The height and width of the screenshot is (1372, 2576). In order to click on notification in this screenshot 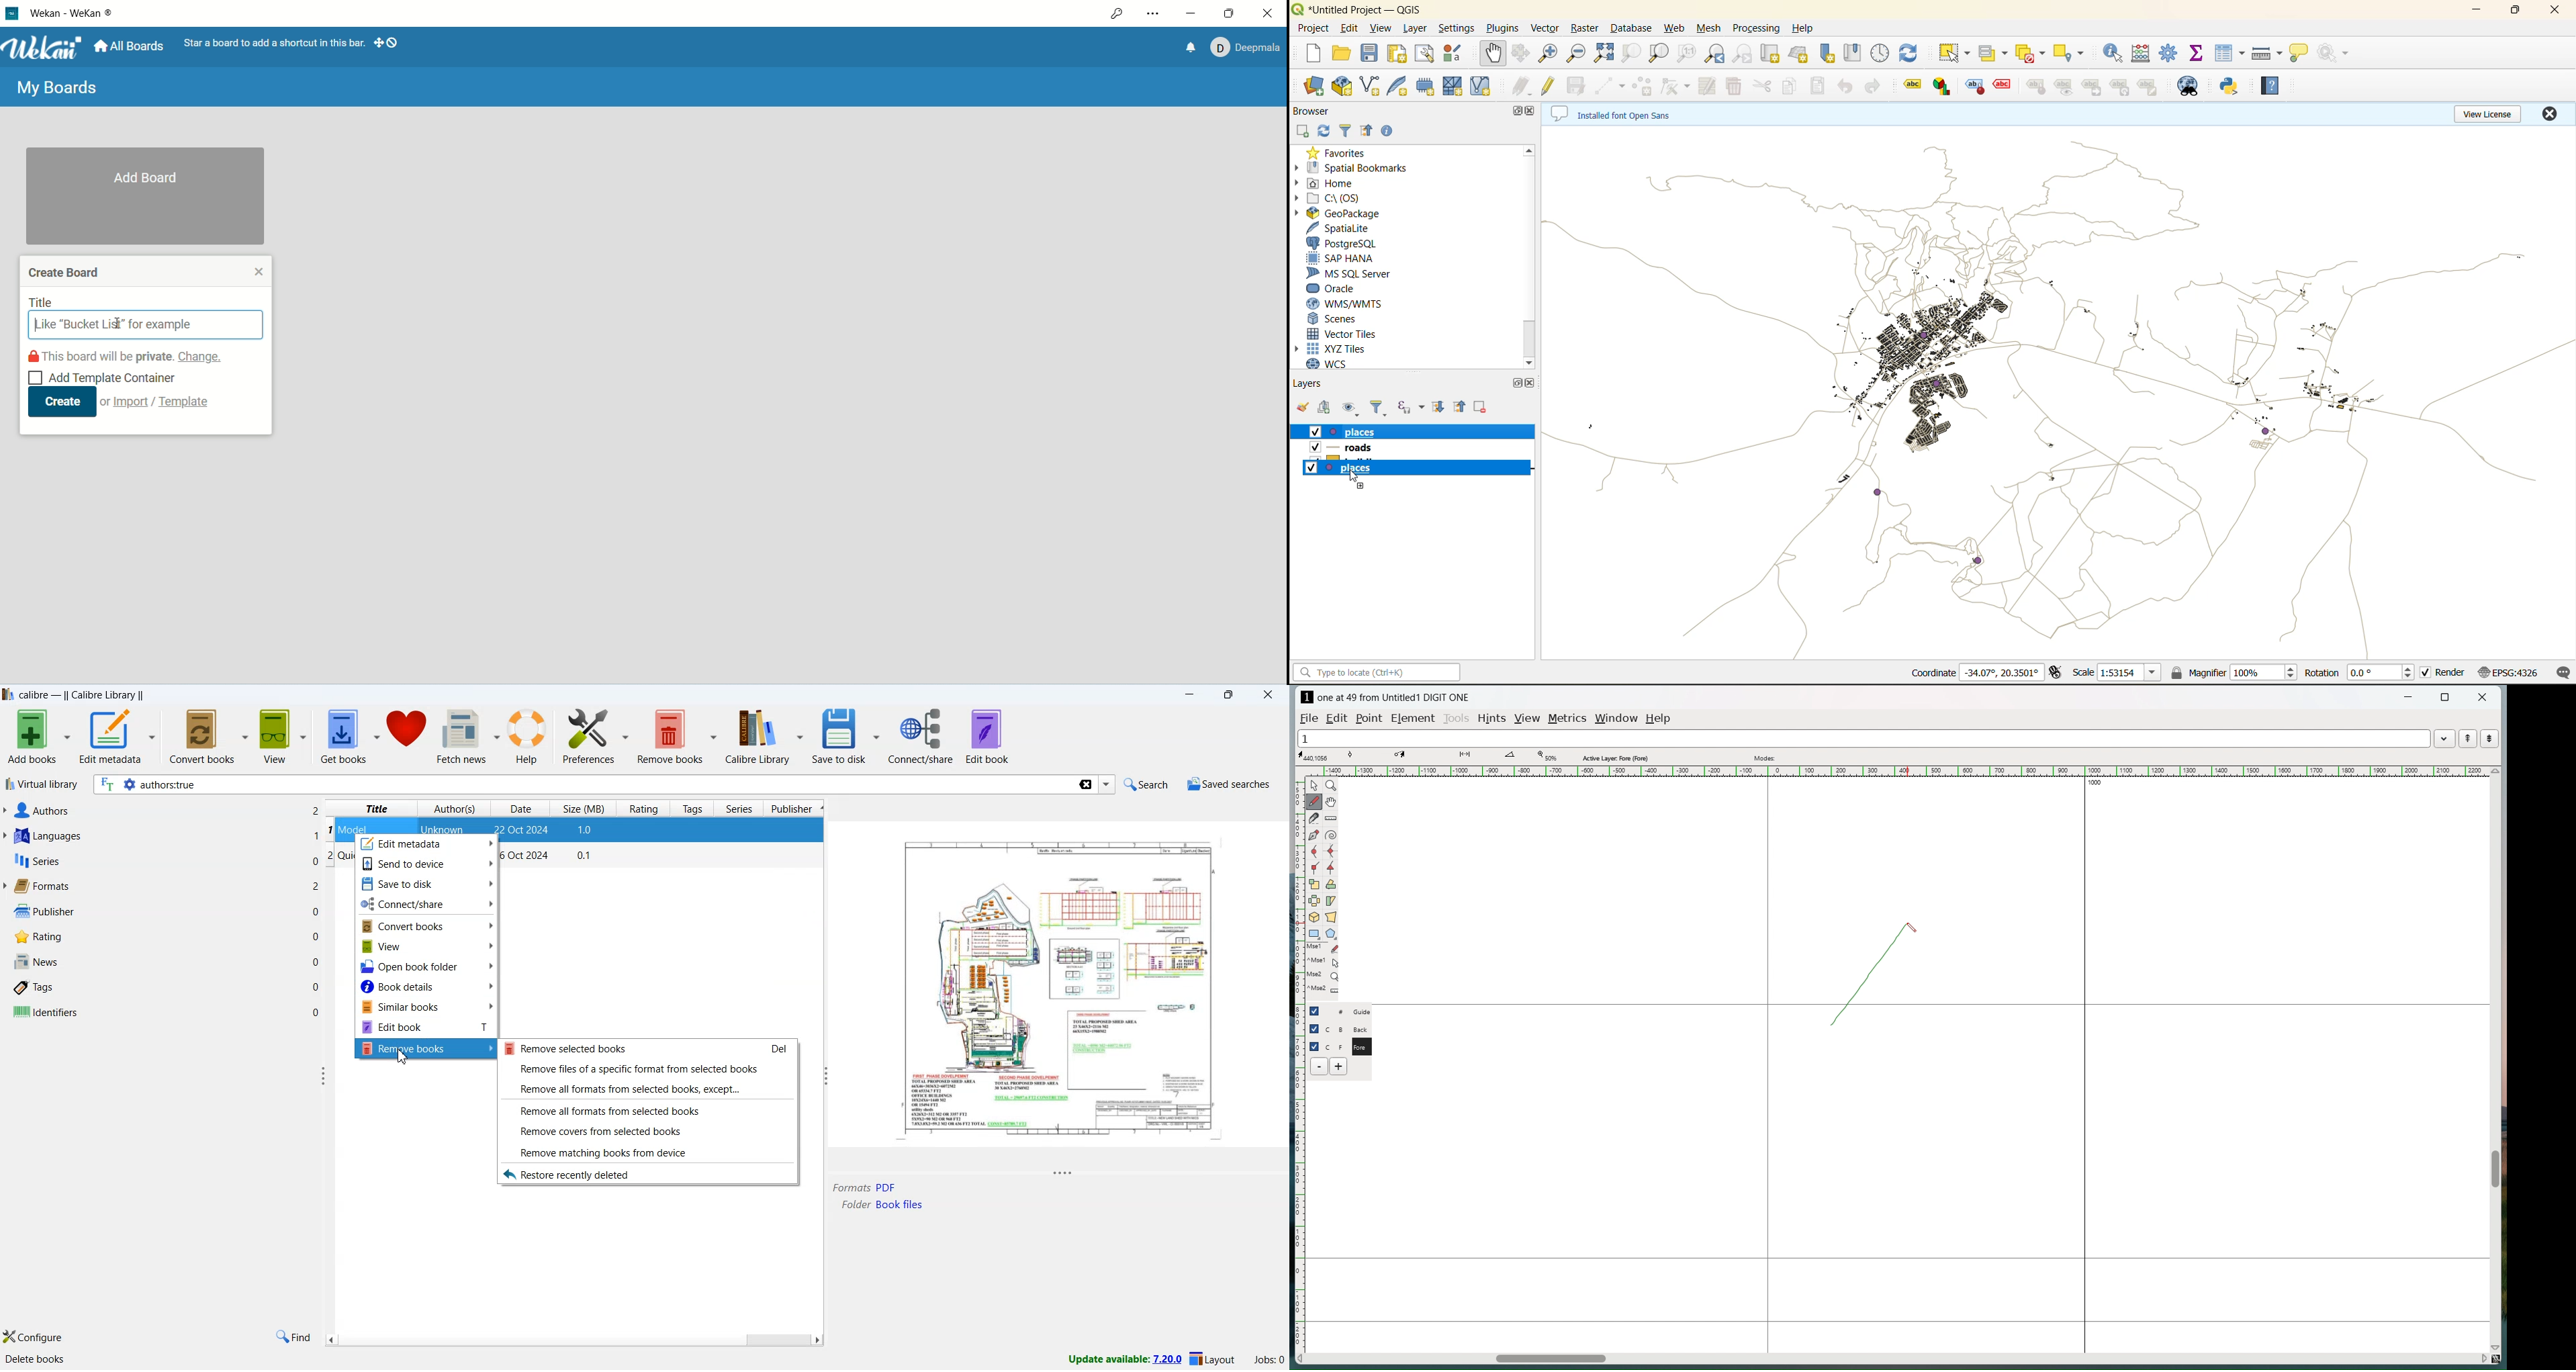, I will do `click(1189, 46)`.